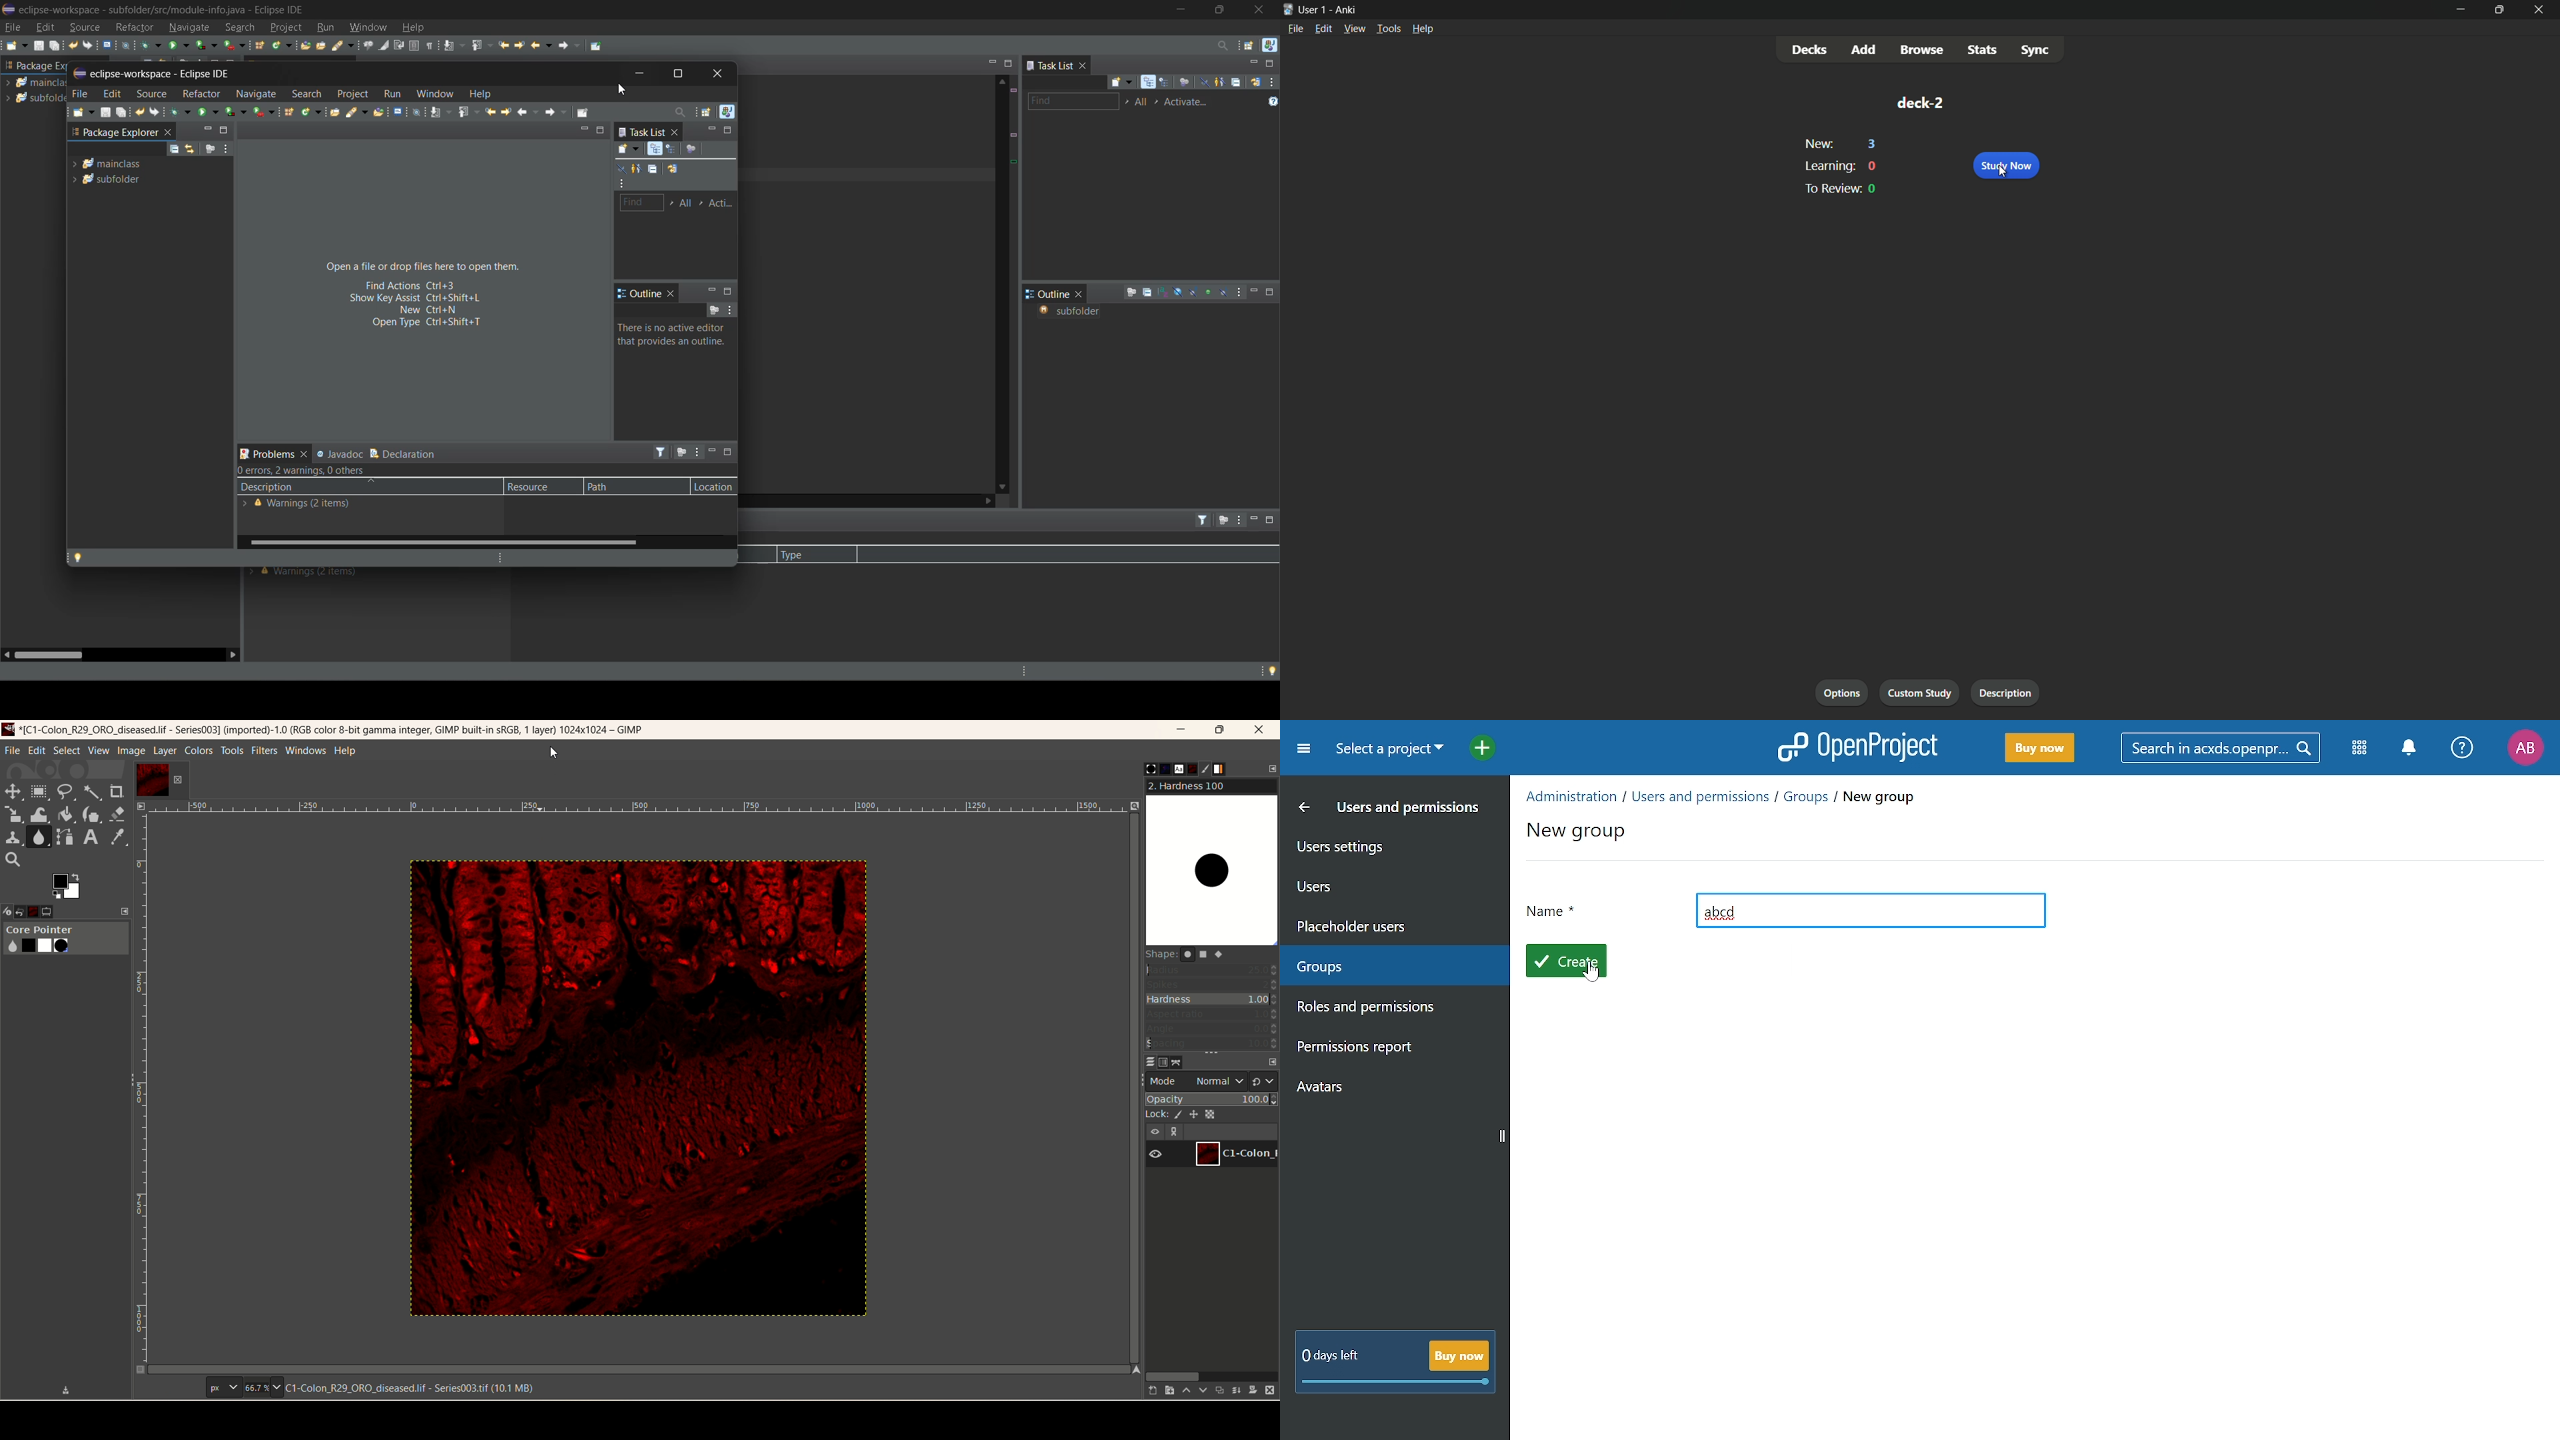 This screenshot has width=2576, height=1456. Describe the element at coordinates (1237, 1153) in the screenshot. I see `layer1` at that location.